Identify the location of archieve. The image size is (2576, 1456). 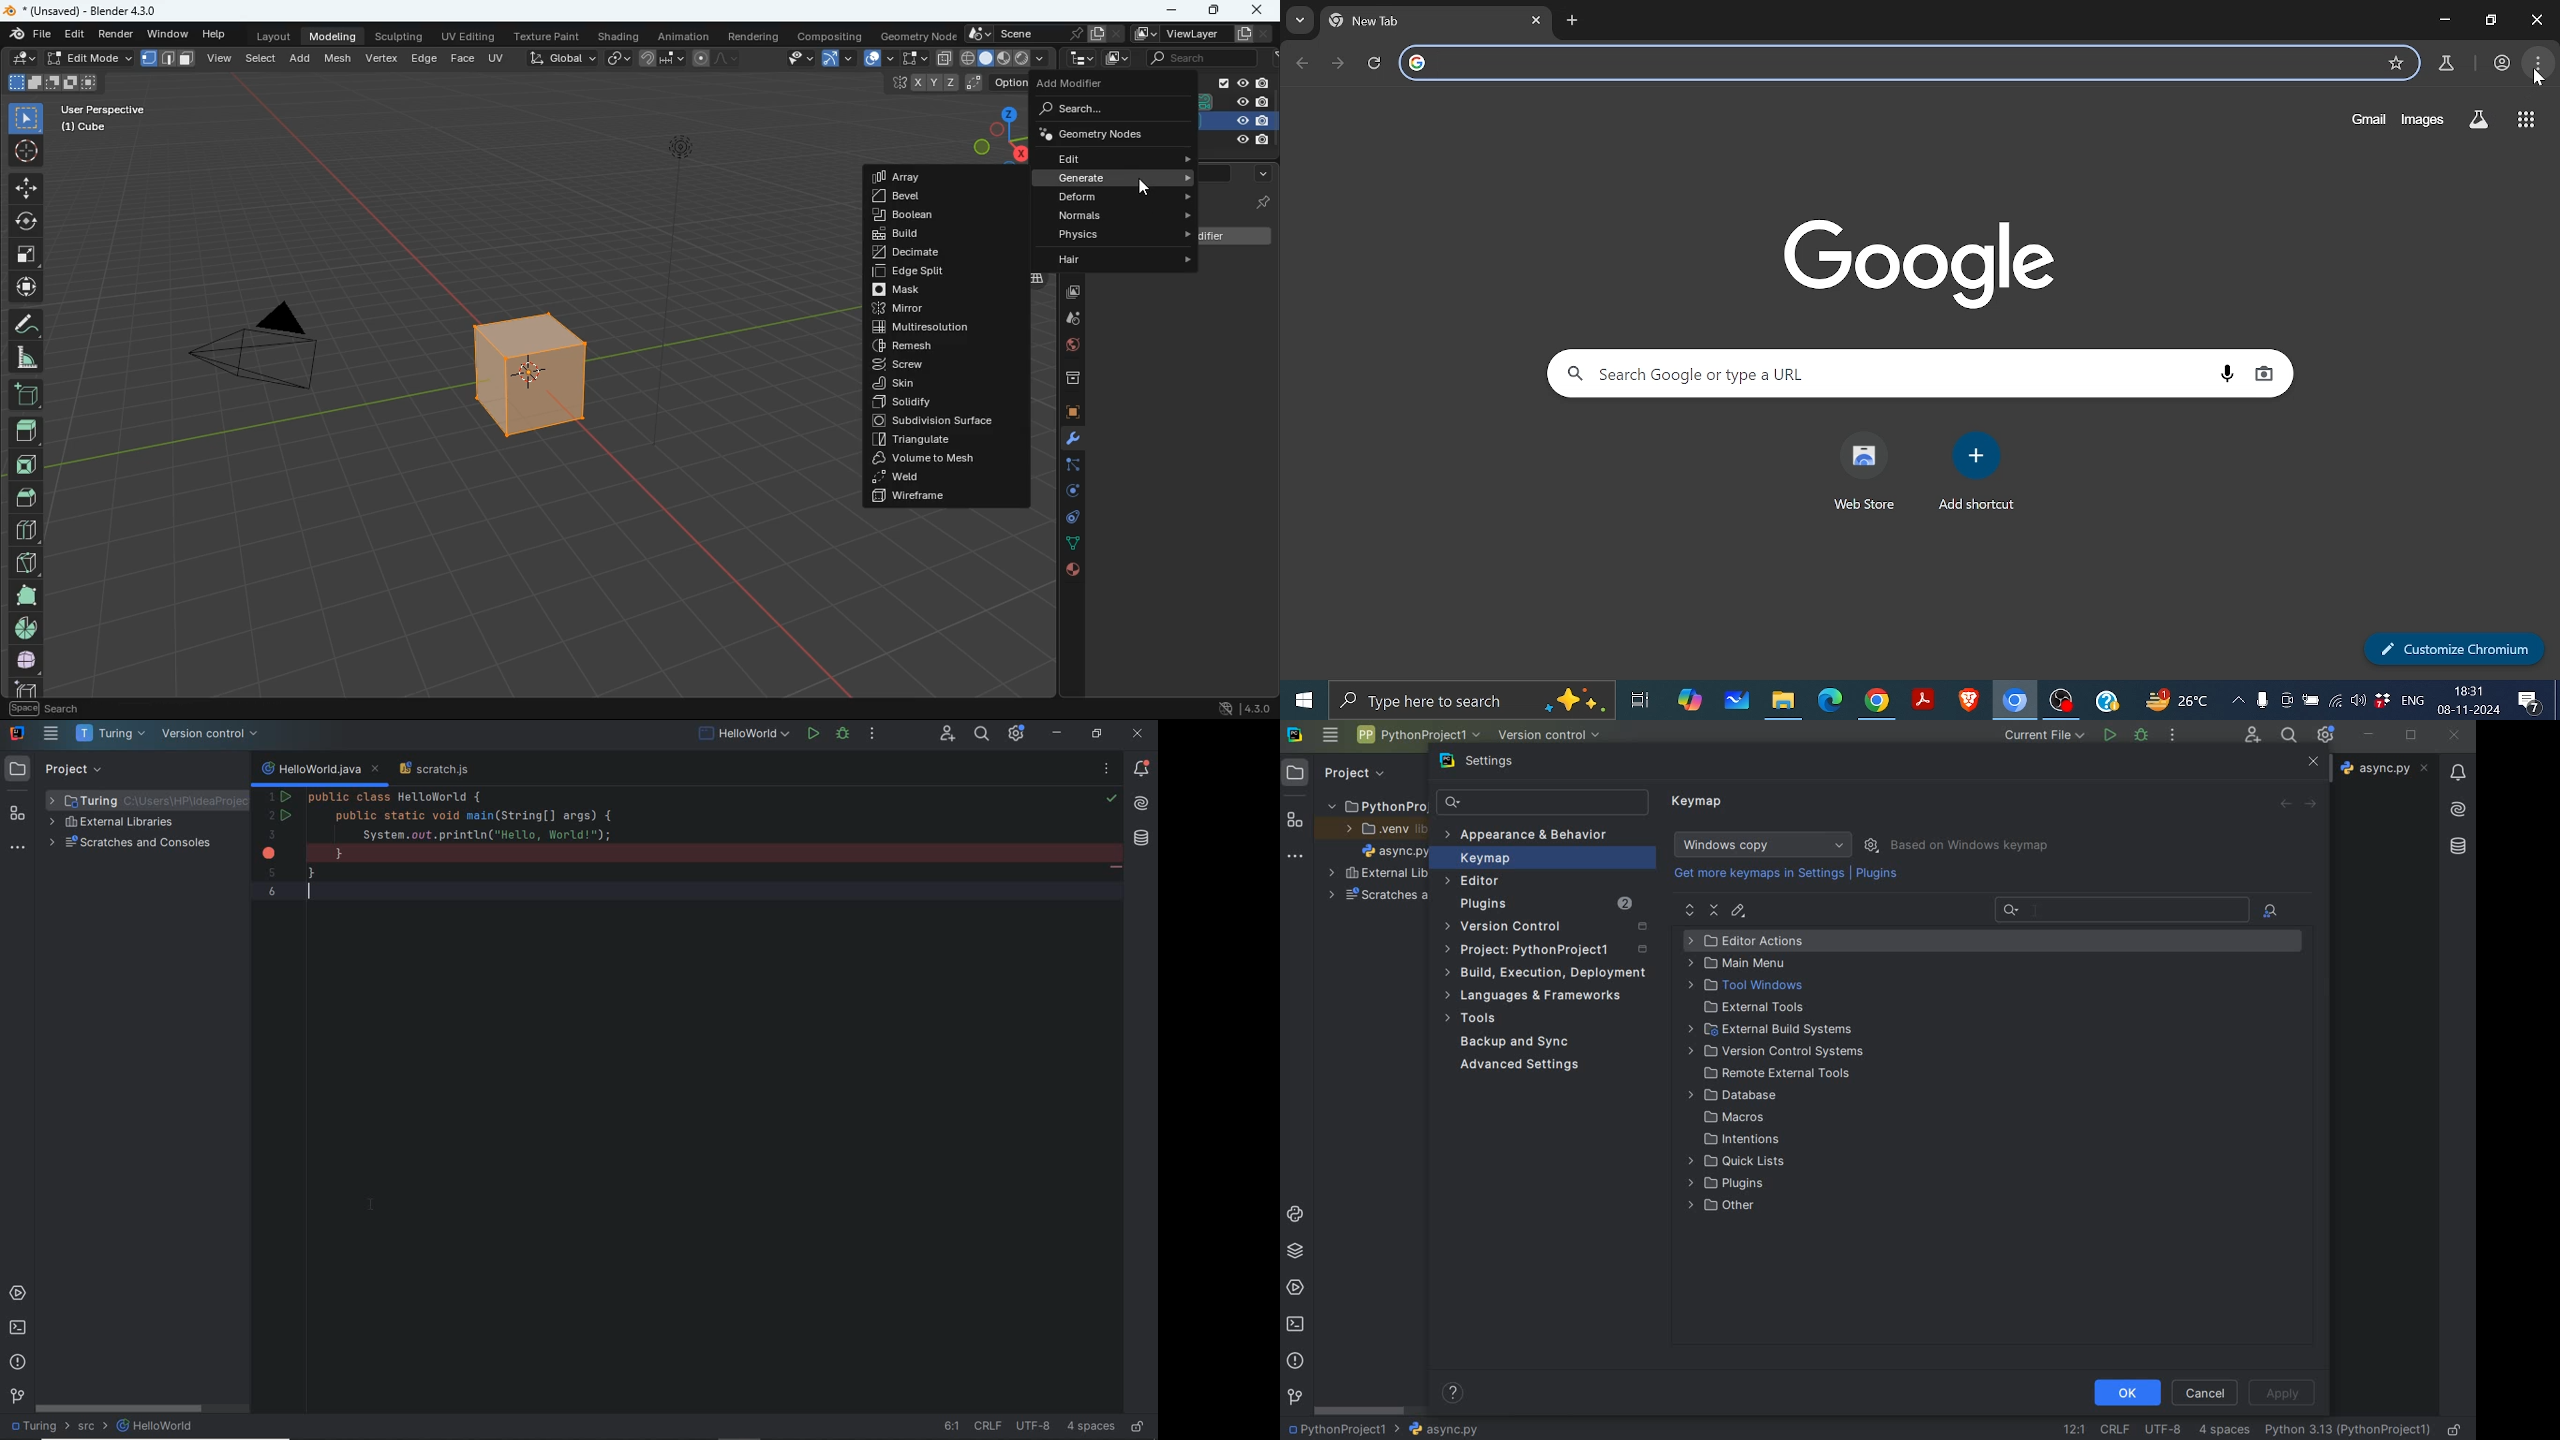
(1065, 380).